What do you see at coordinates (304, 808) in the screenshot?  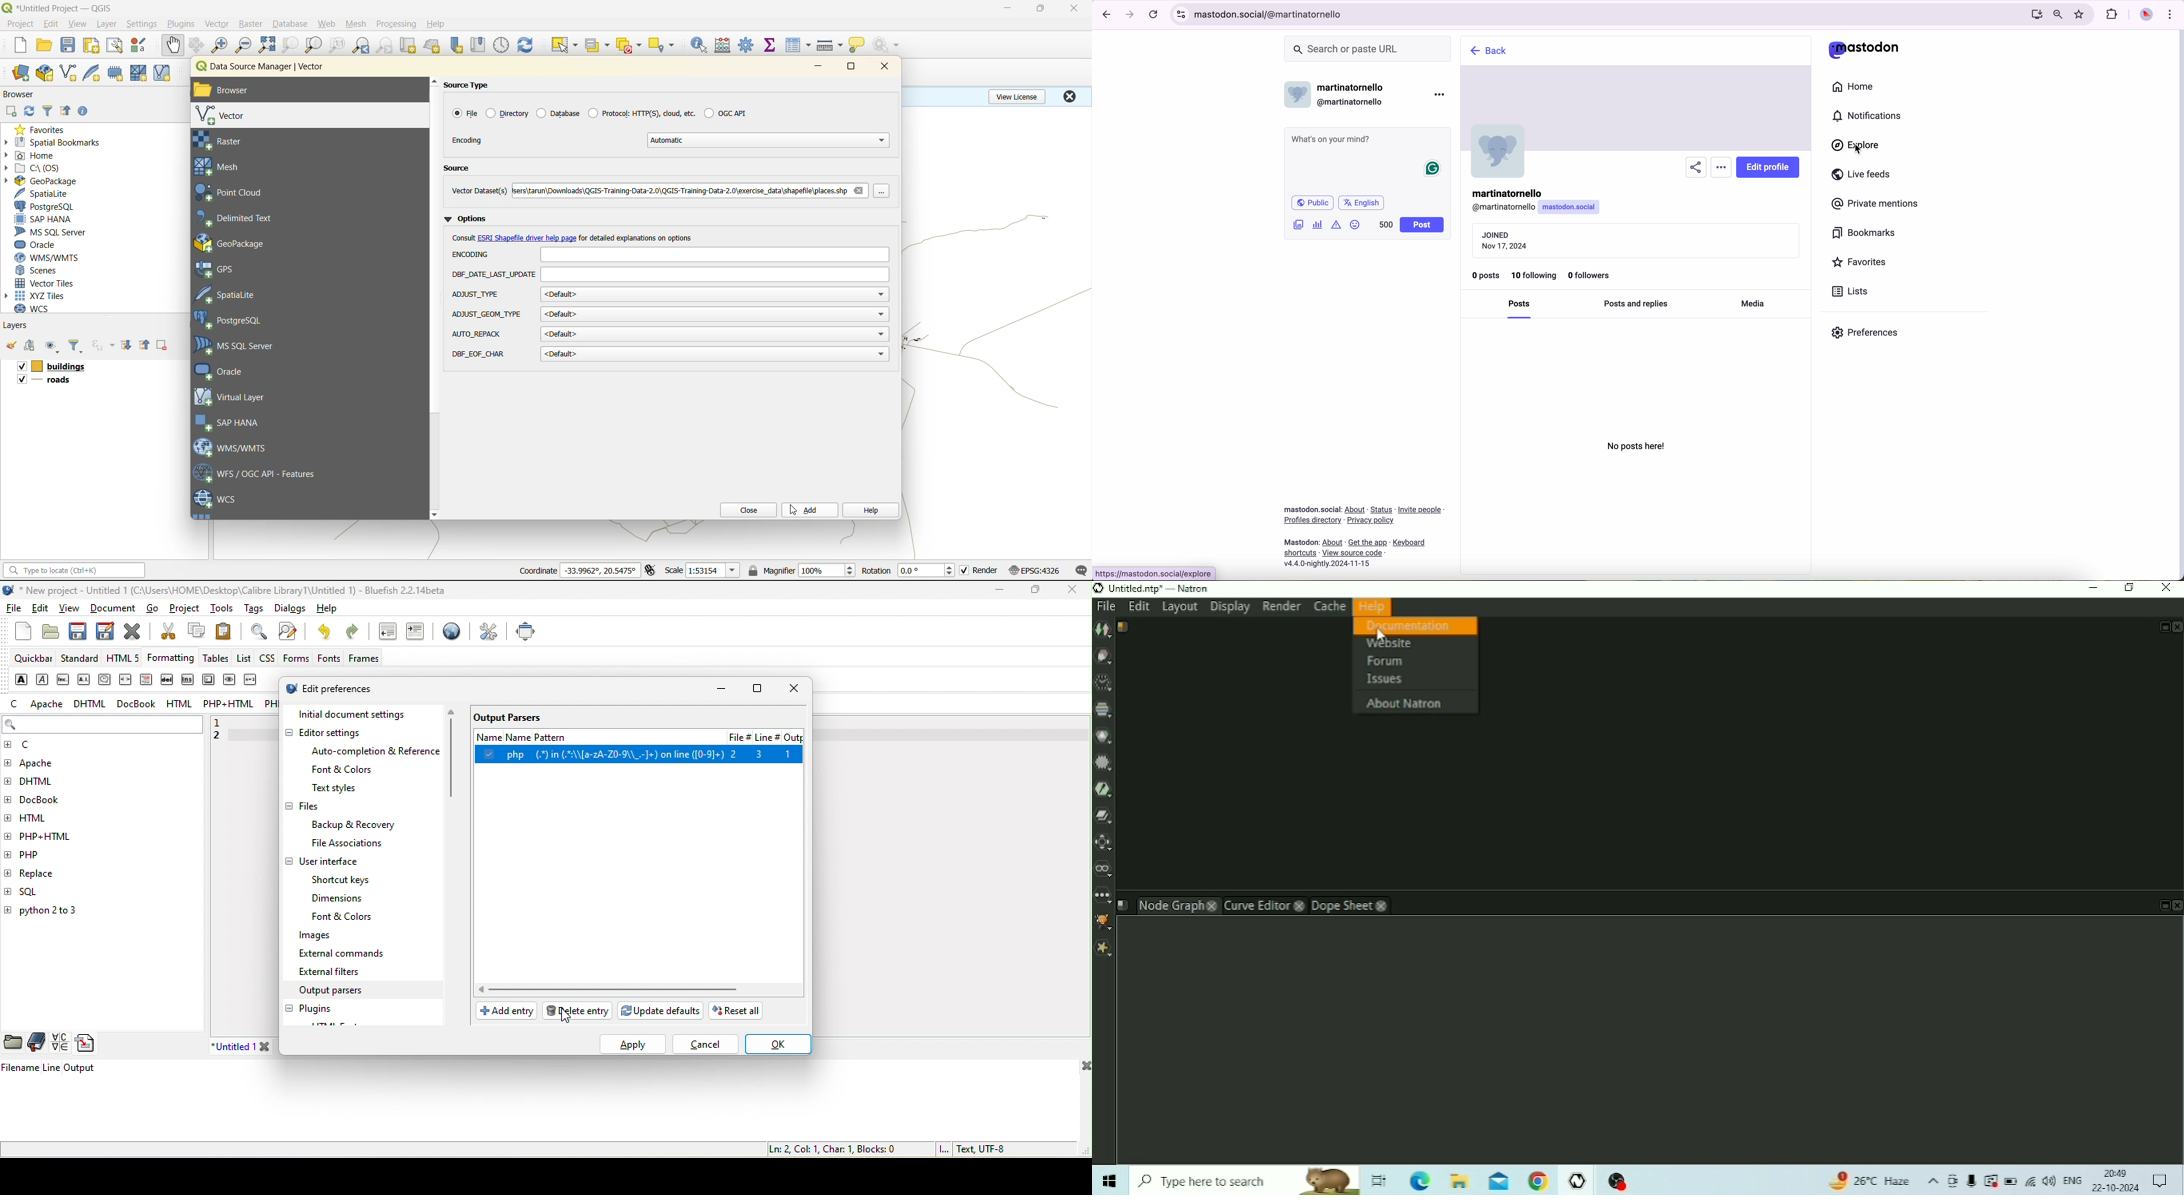 I see `files` at bounding box center [304, 808].